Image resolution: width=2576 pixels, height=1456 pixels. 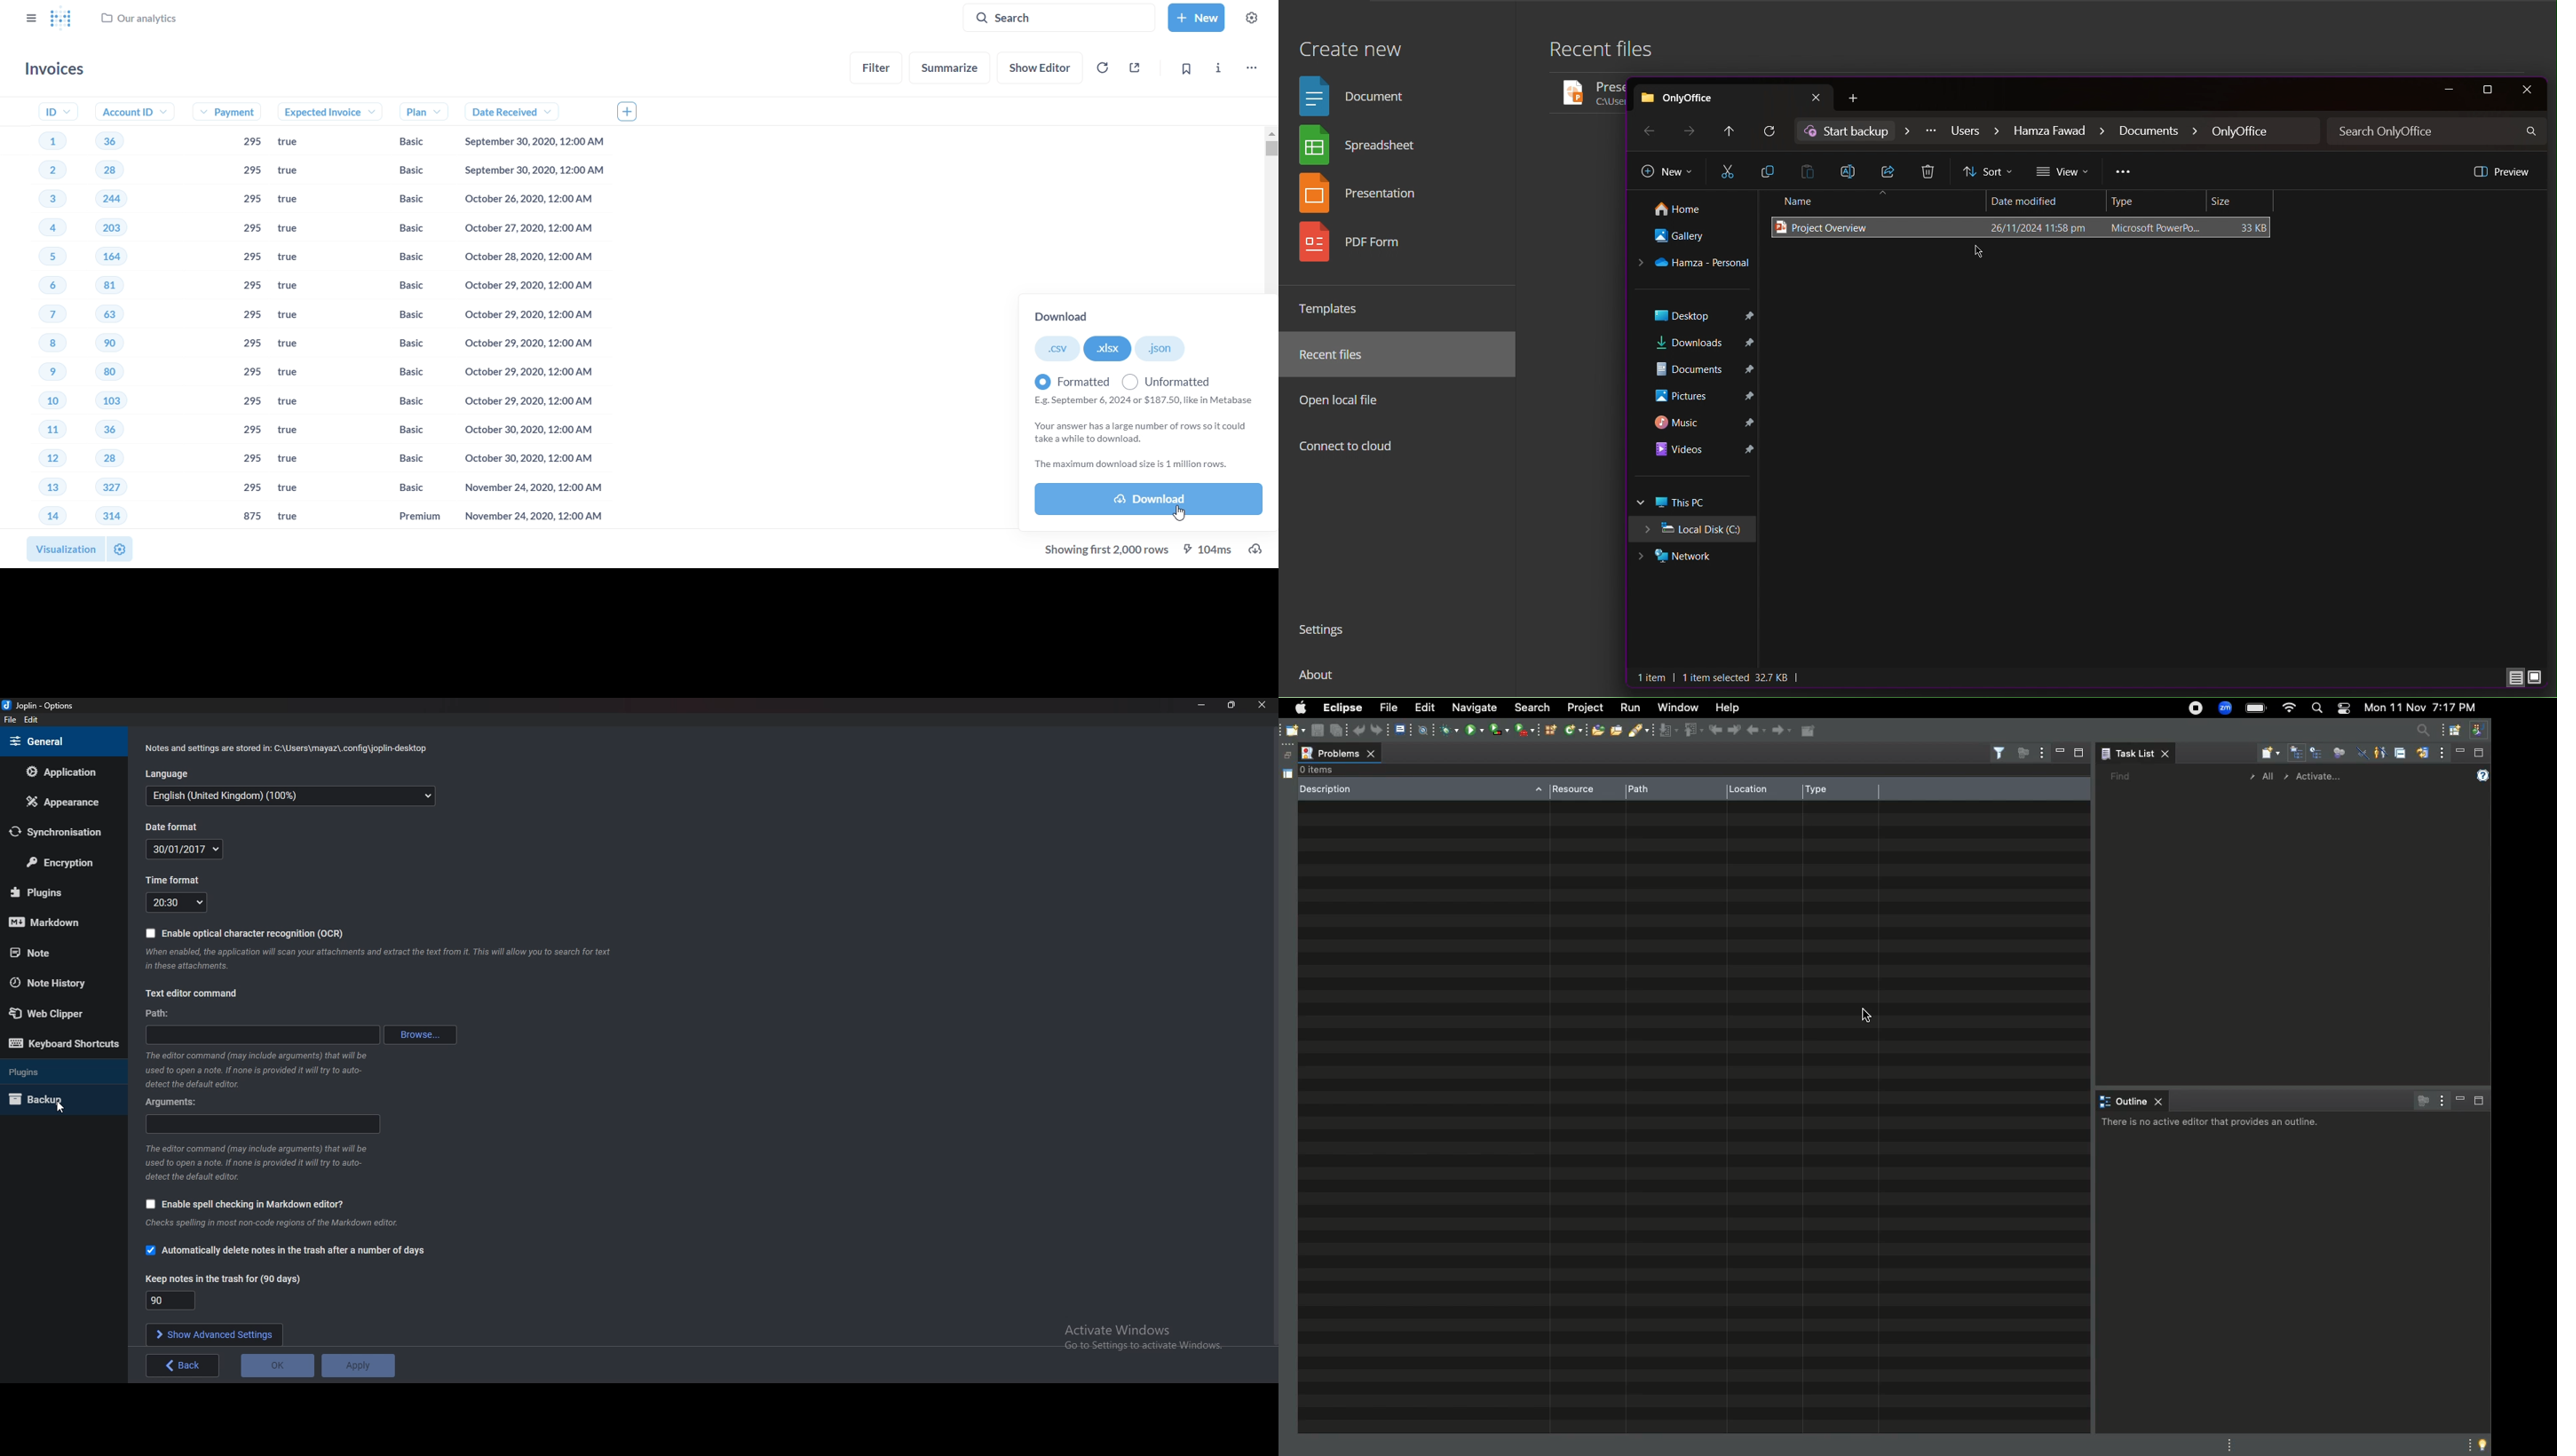 I want to click on show editor, so click(x=1043, y=66).